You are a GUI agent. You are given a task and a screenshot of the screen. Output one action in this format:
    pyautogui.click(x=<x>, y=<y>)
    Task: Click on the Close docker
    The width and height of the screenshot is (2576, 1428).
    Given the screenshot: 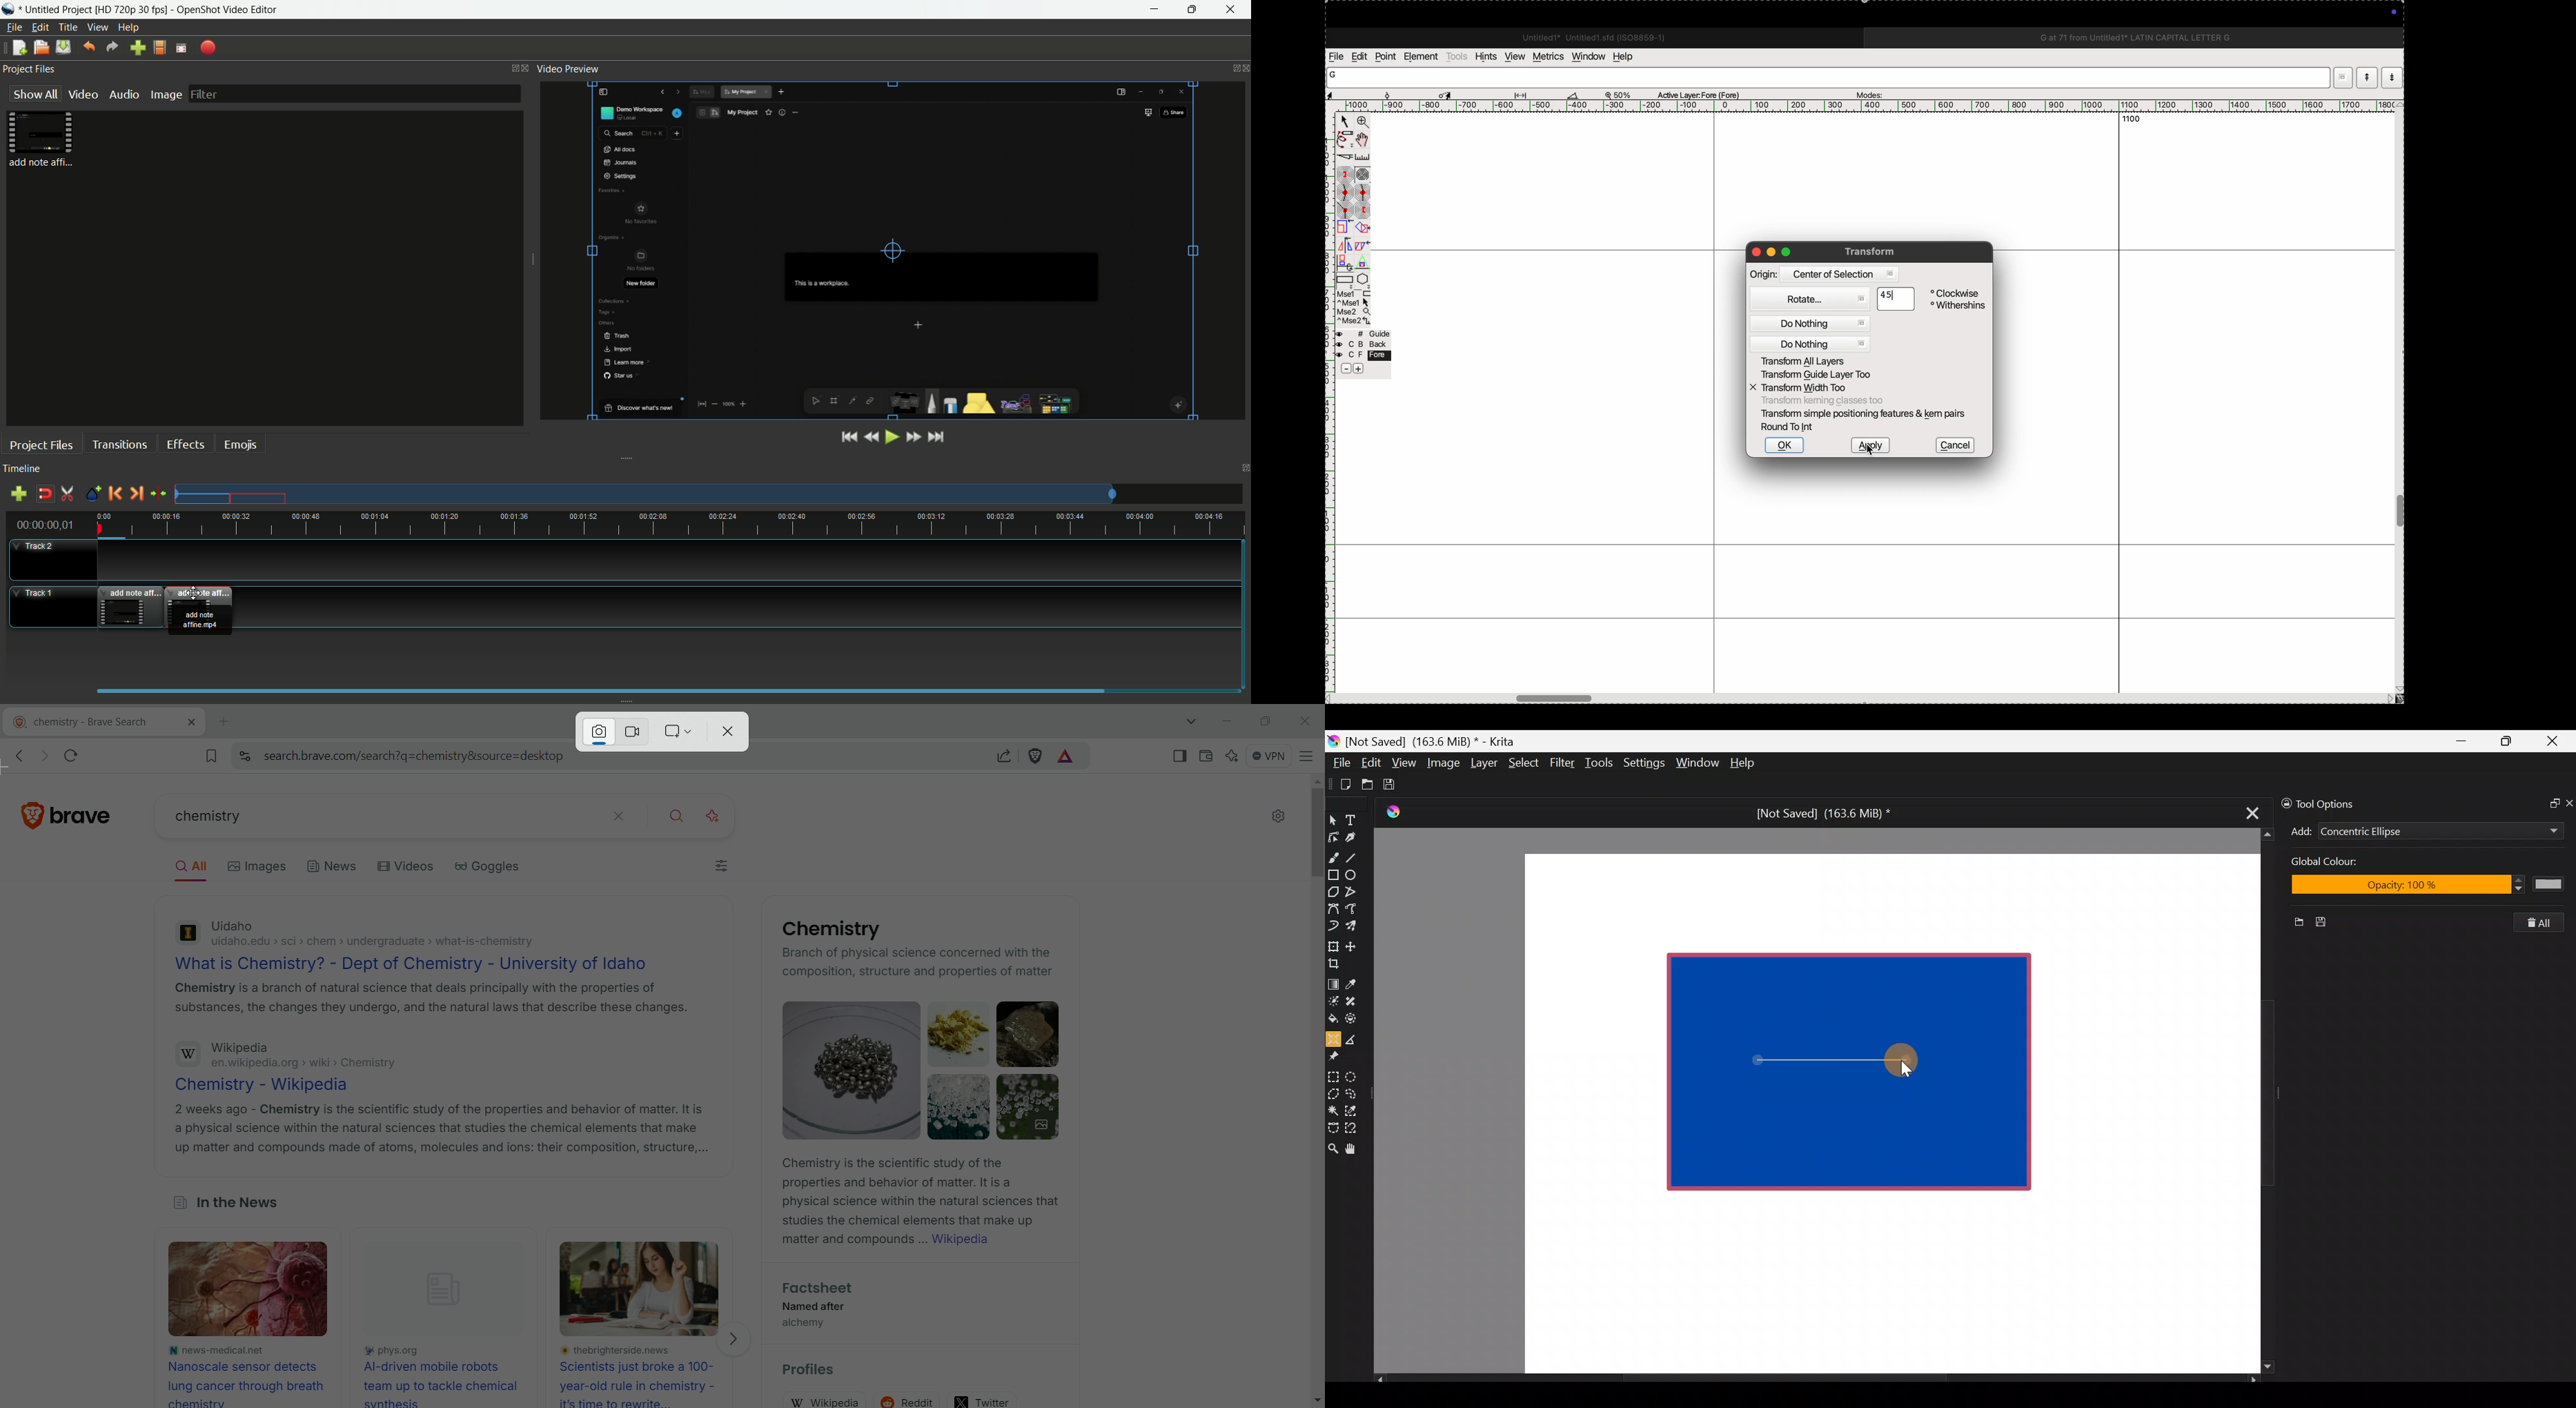 What is the action you would take?
    pyautogui.click(x=2568, y=802)
    